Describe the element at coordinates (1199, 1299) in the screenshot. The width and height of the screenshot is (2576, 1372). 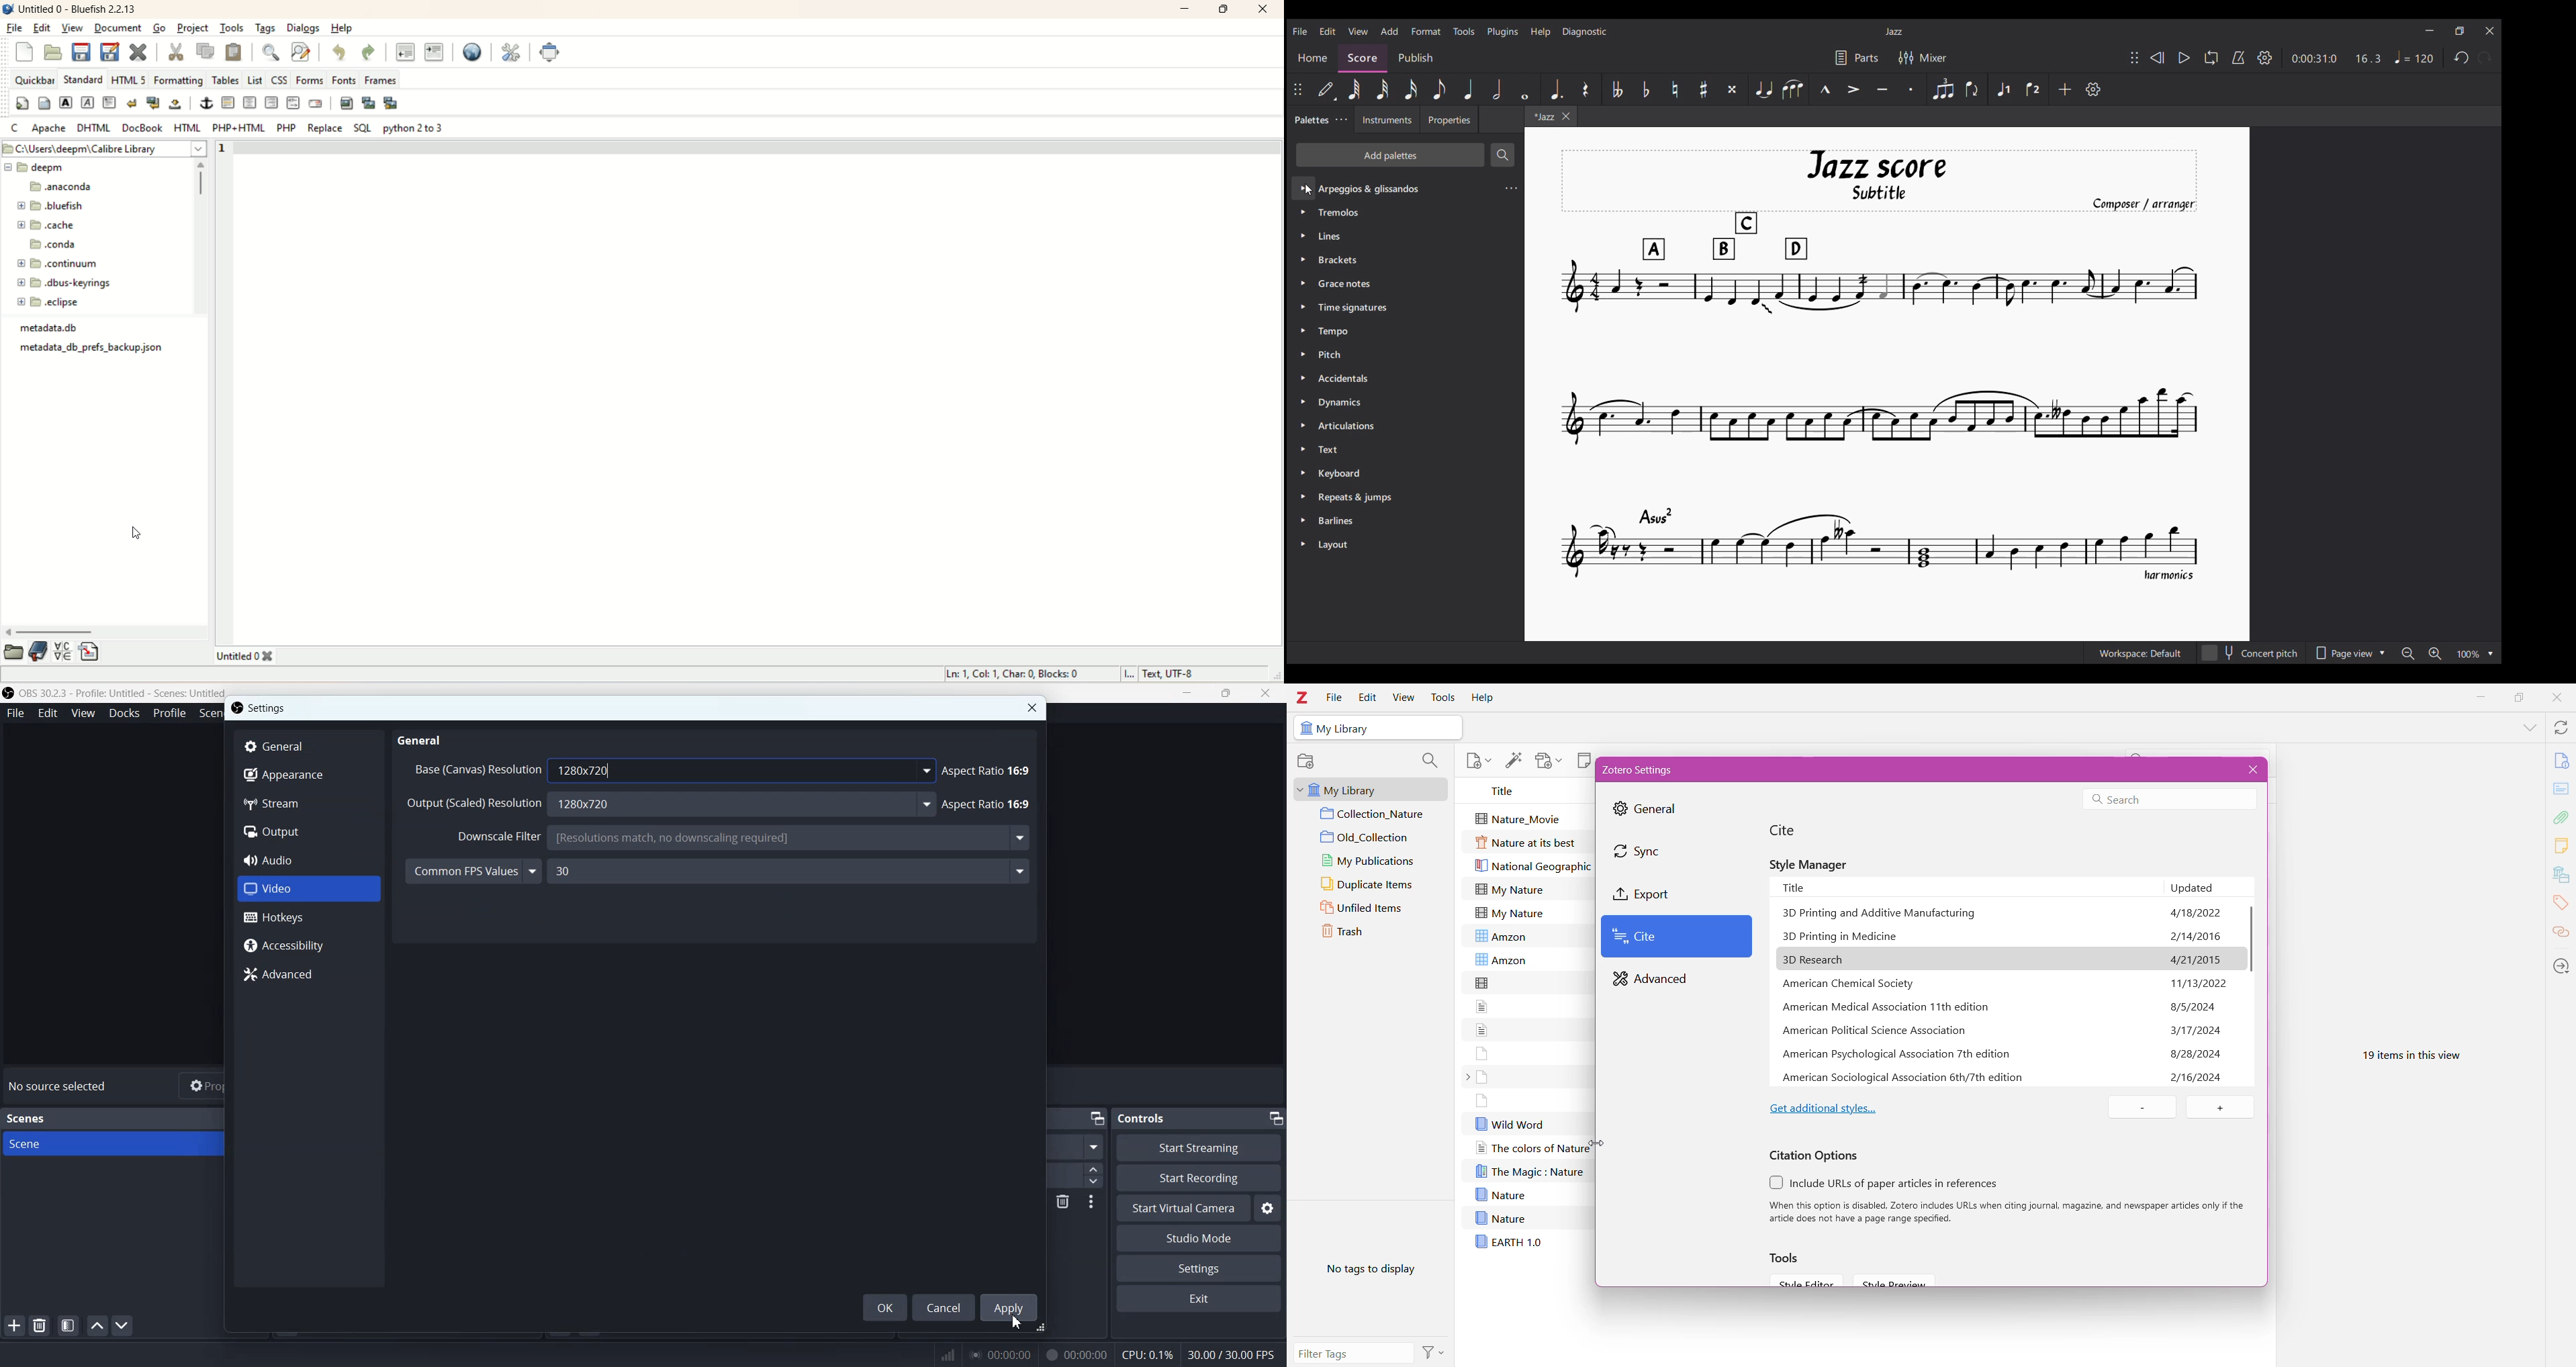
I see `Exit` at that location.